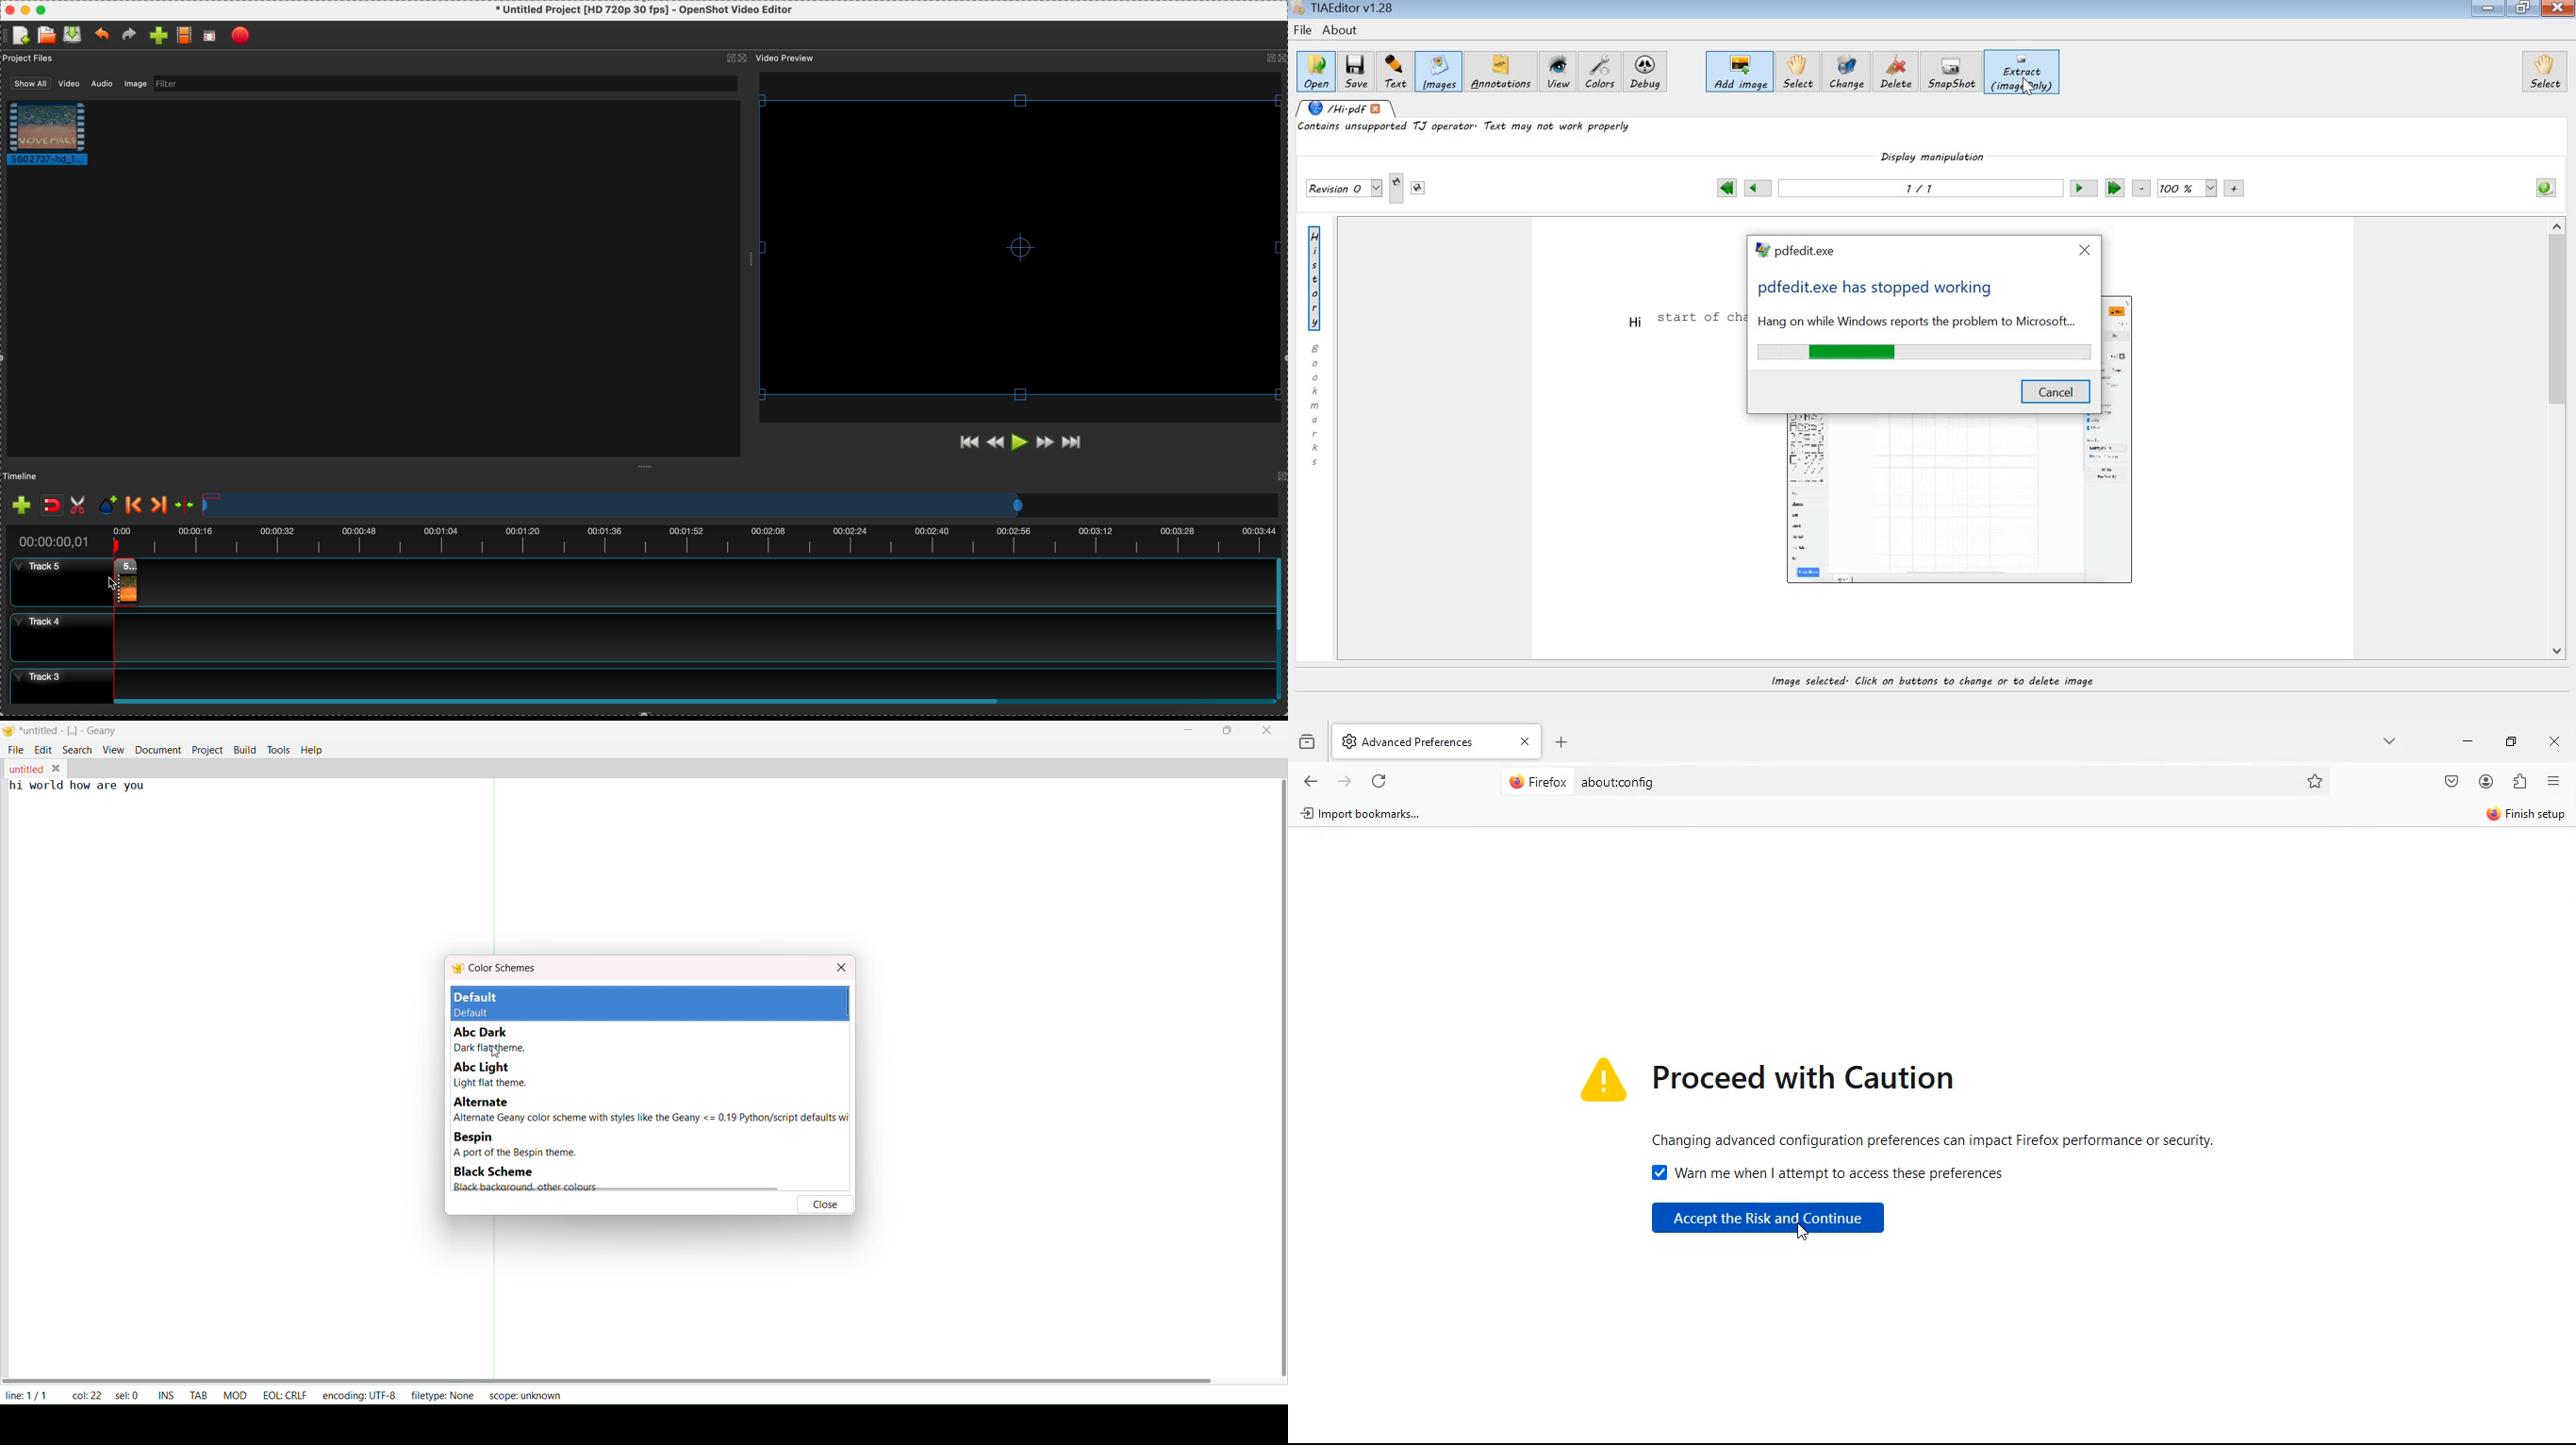 The image size is (2576, 1456). I want to click on add tab, so click(1566, 740).